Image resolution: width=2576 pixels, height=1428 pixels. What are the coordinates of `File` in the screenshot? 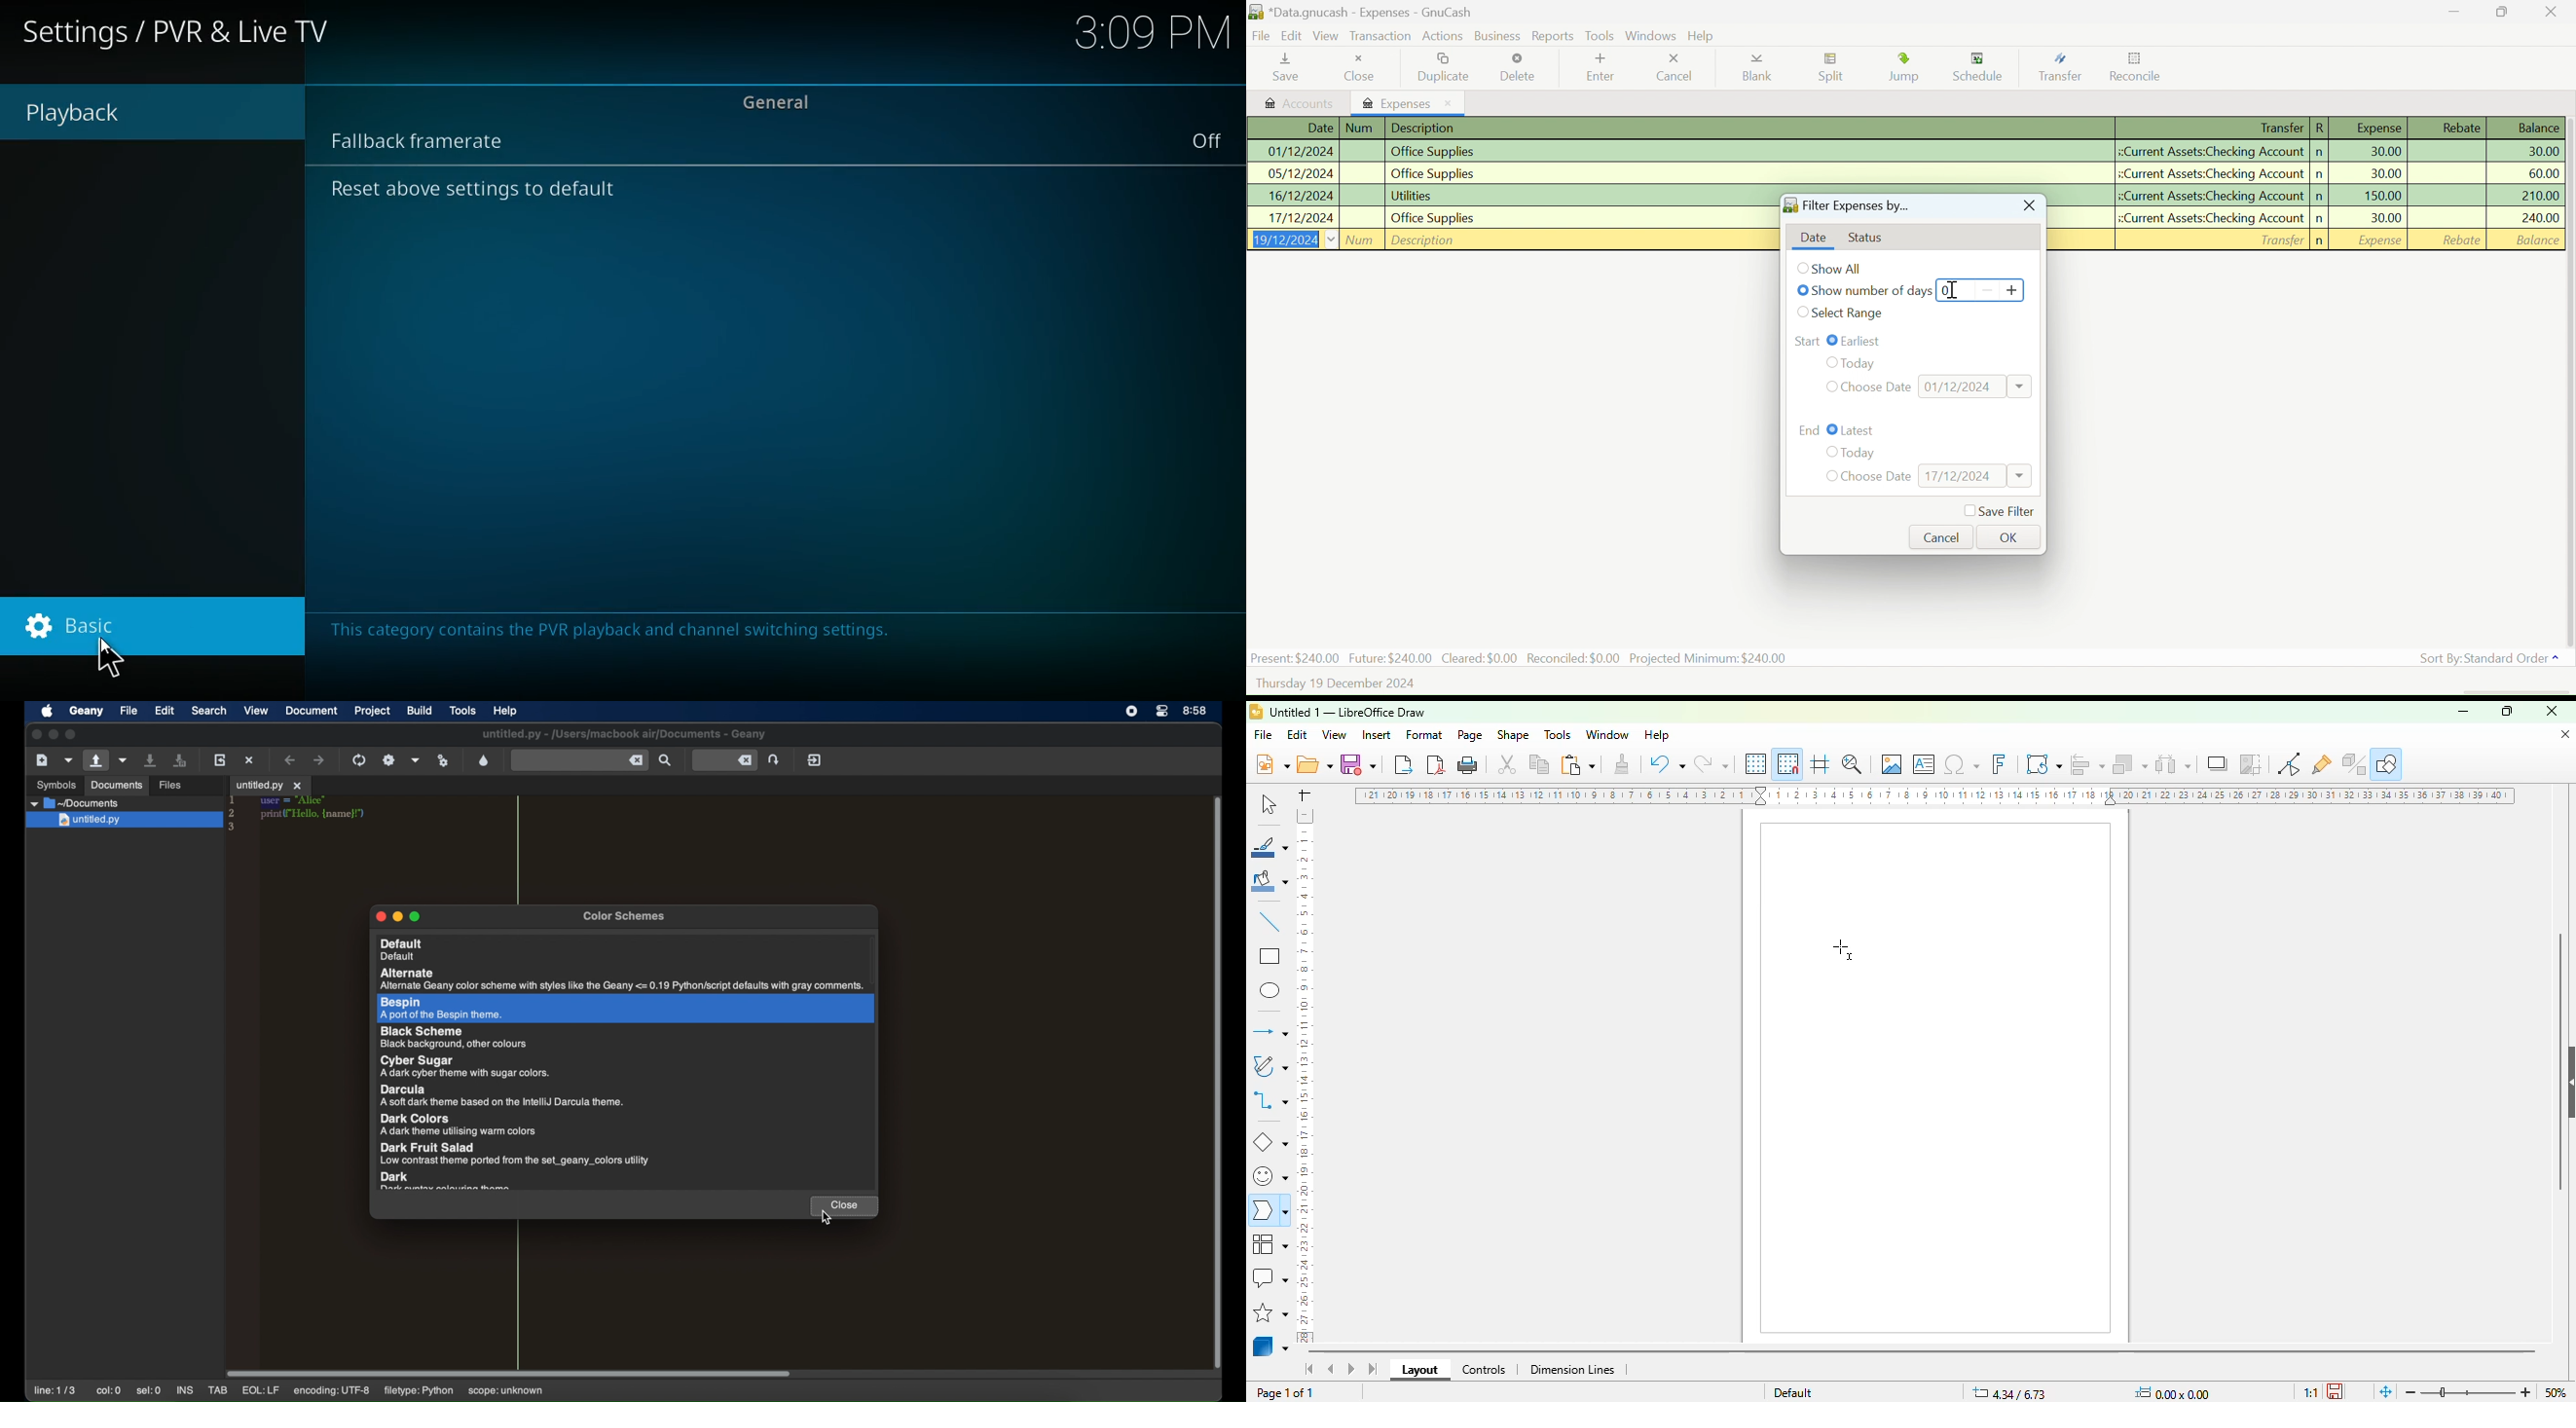 It's located at (1260, 37).